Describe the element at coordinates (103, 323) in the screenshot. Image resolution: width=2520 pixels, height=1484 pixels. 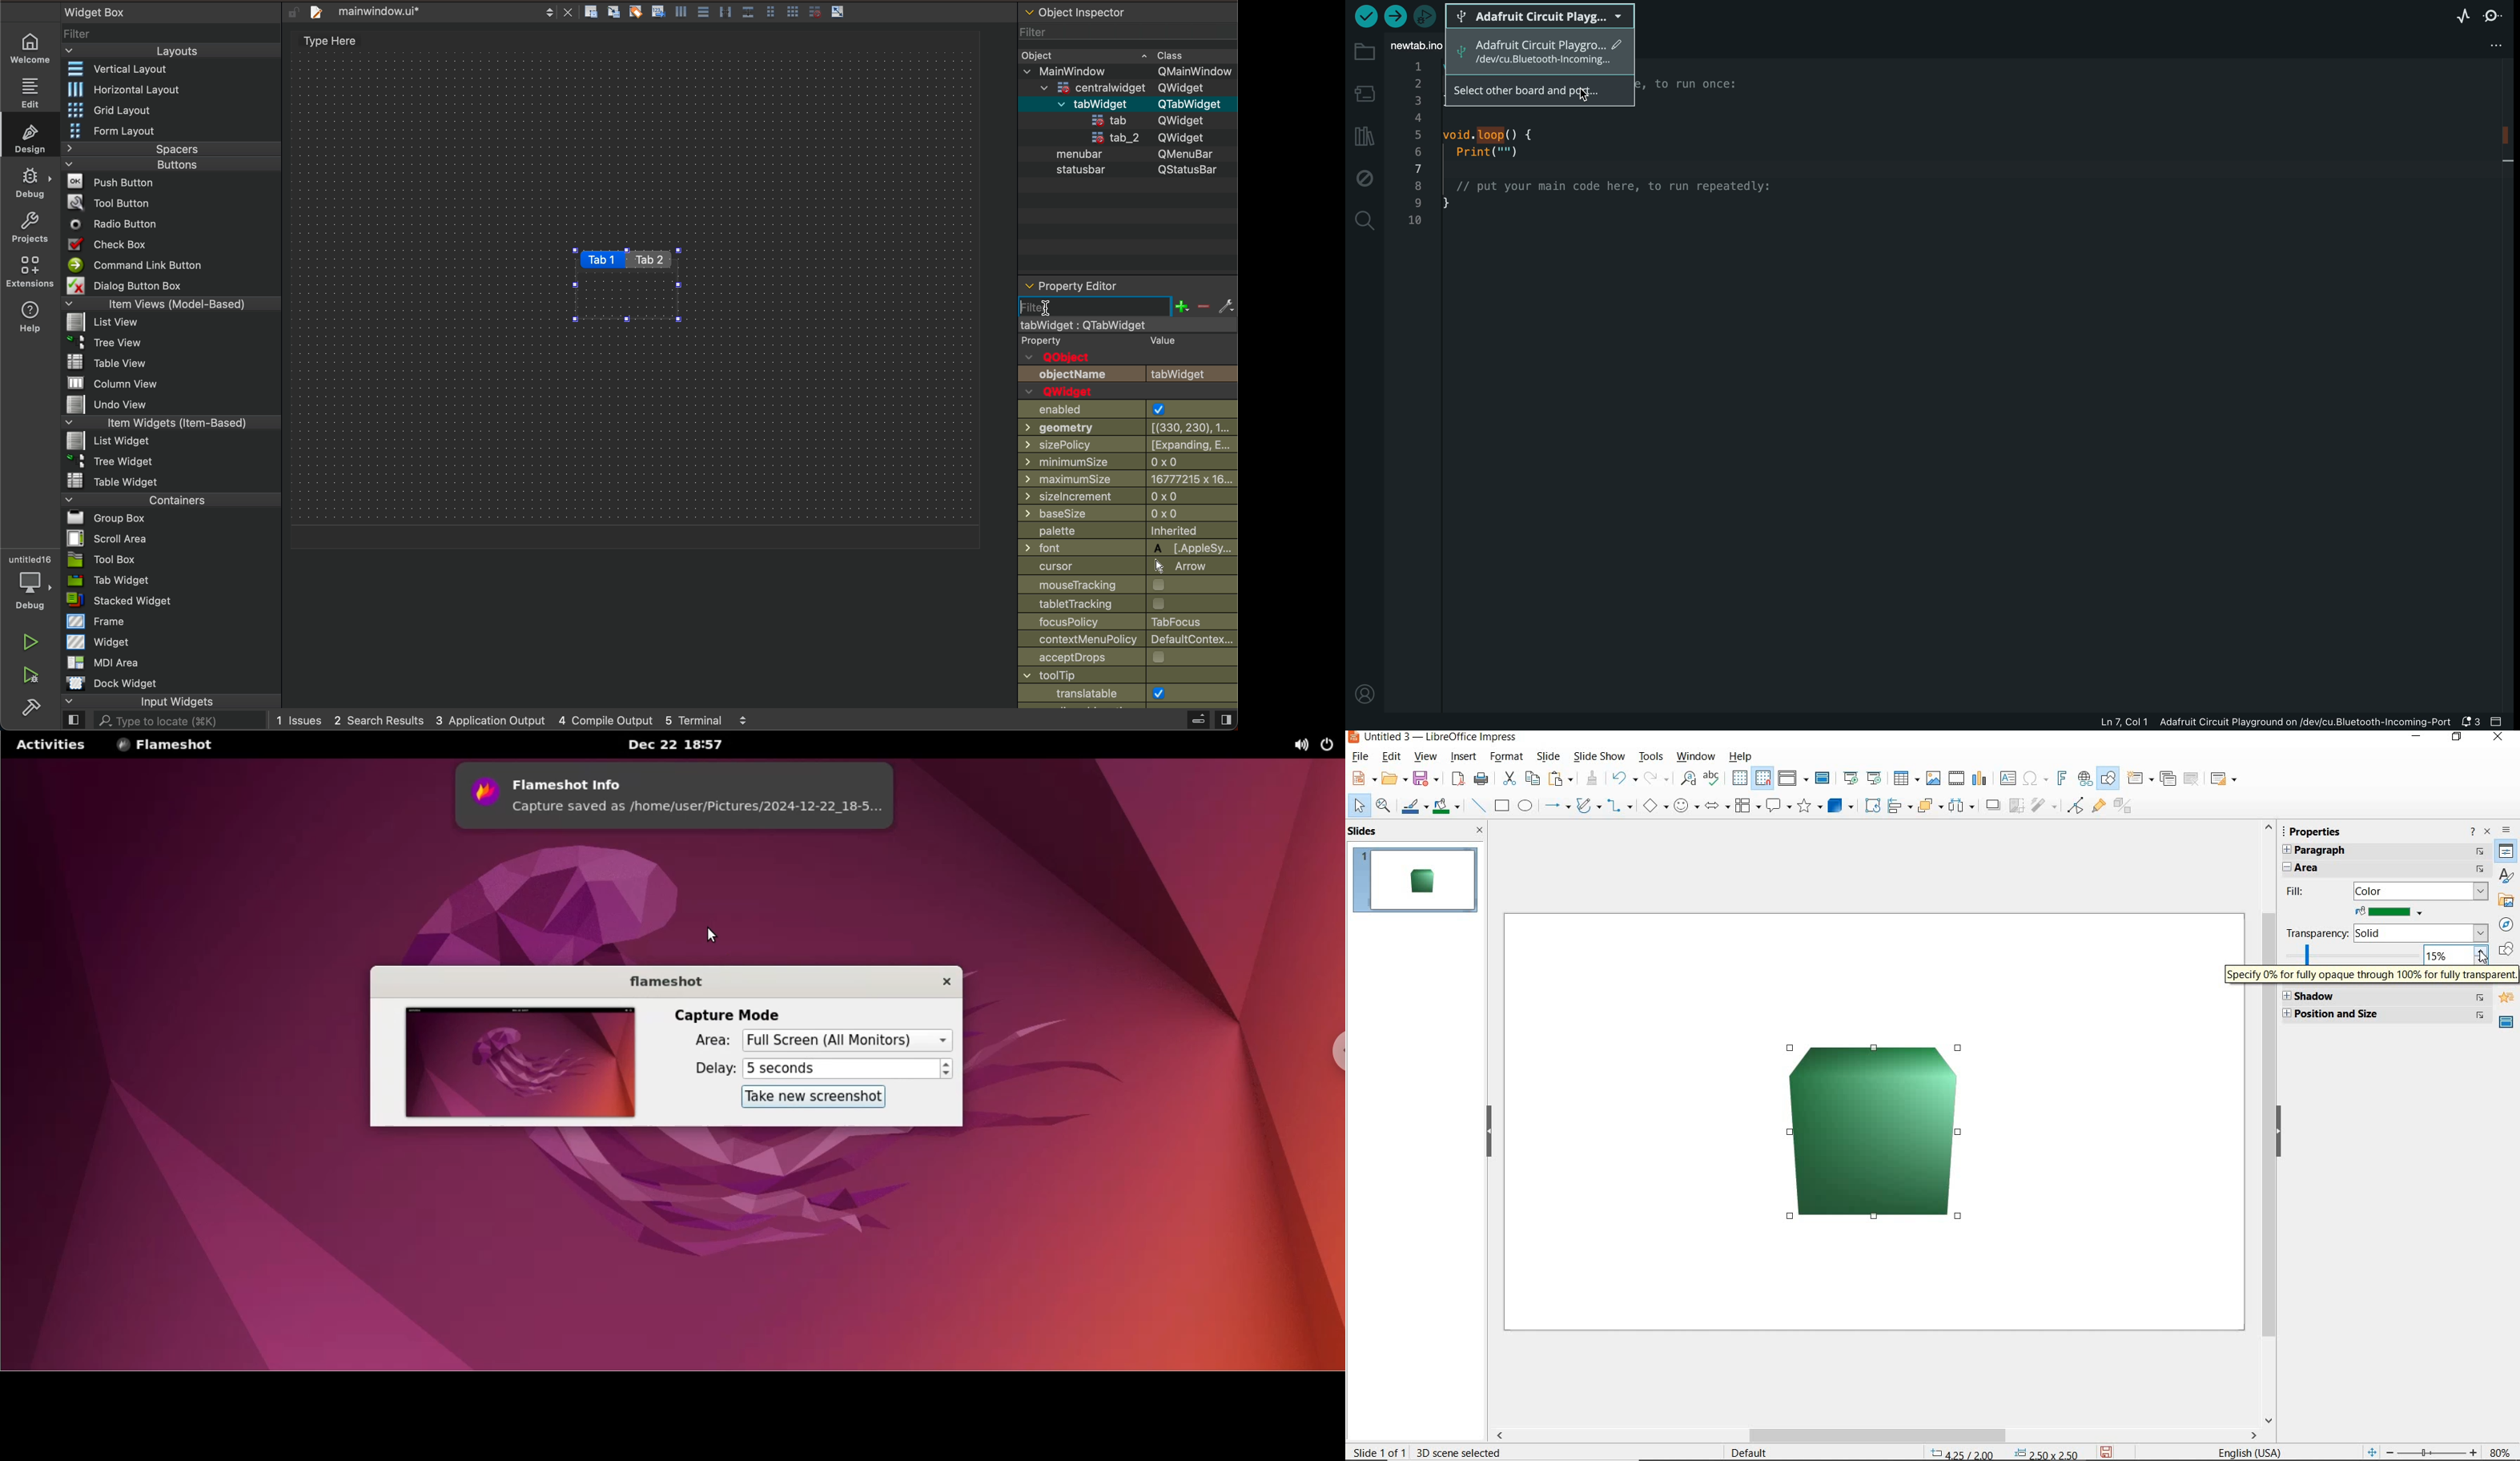
I see ` list View` at that location.